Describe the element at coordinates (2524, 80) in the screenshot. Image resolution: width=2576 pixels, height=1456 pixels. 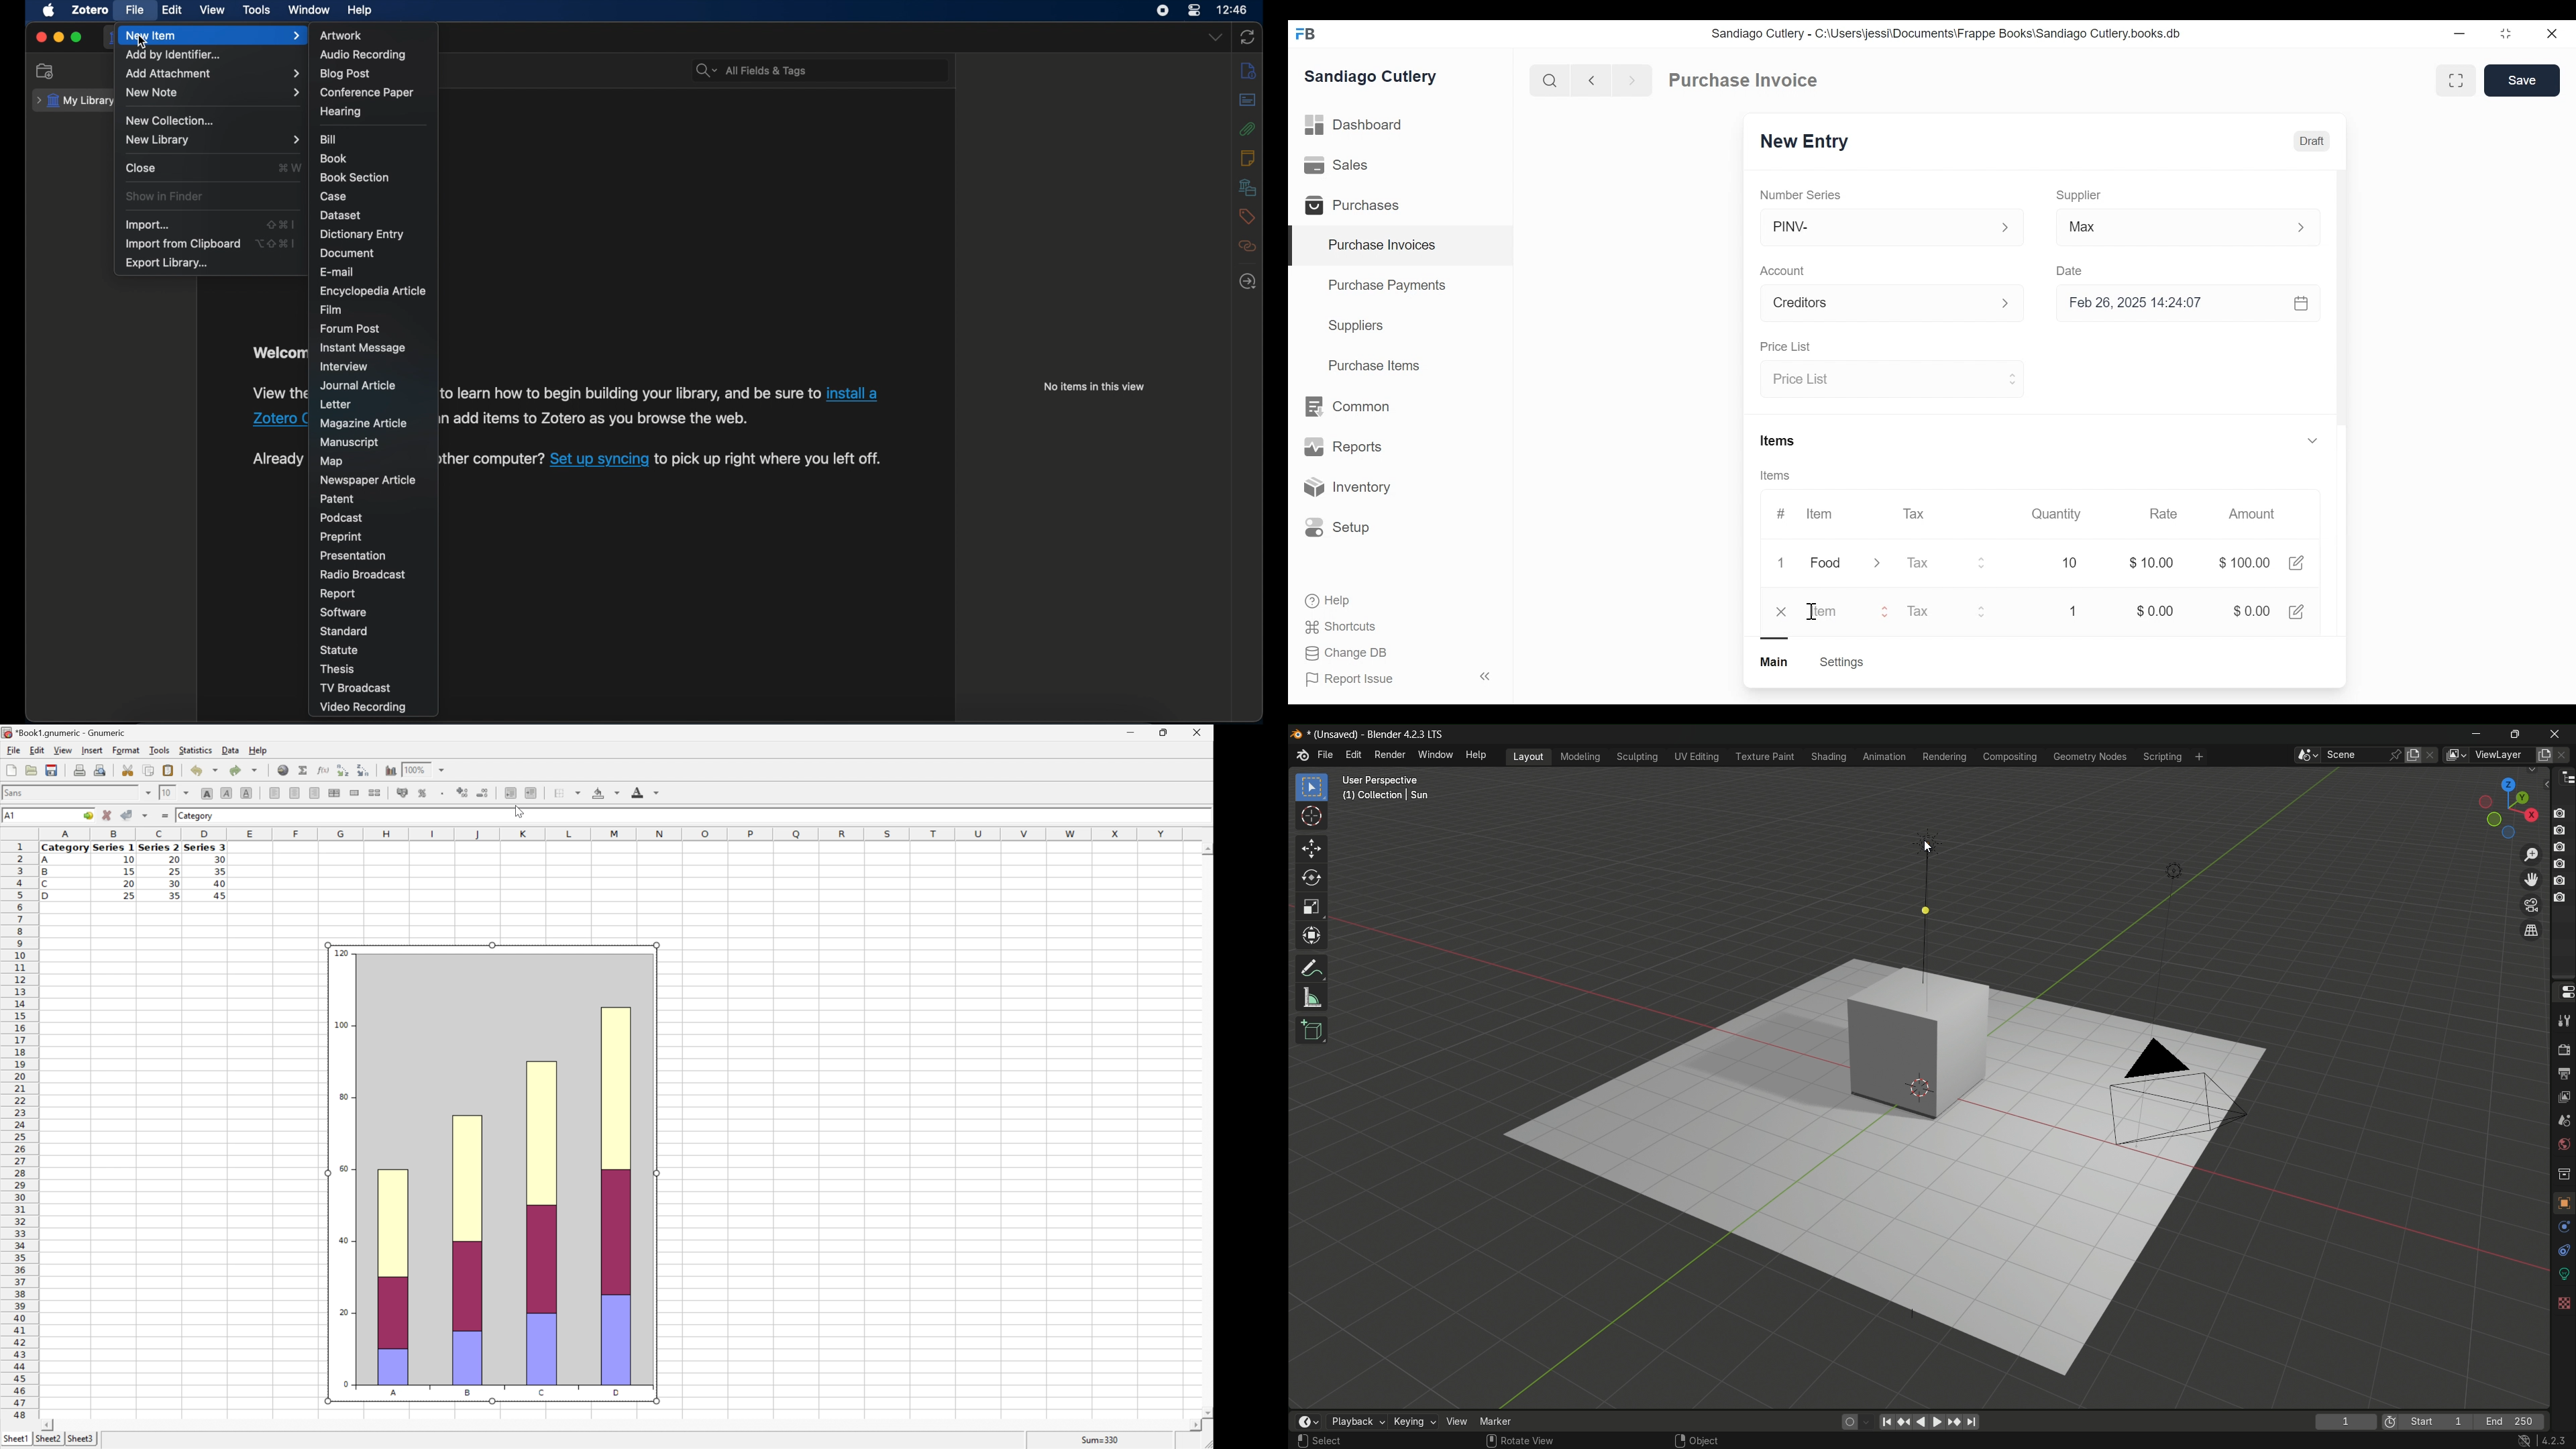
I see `Save` at that location.